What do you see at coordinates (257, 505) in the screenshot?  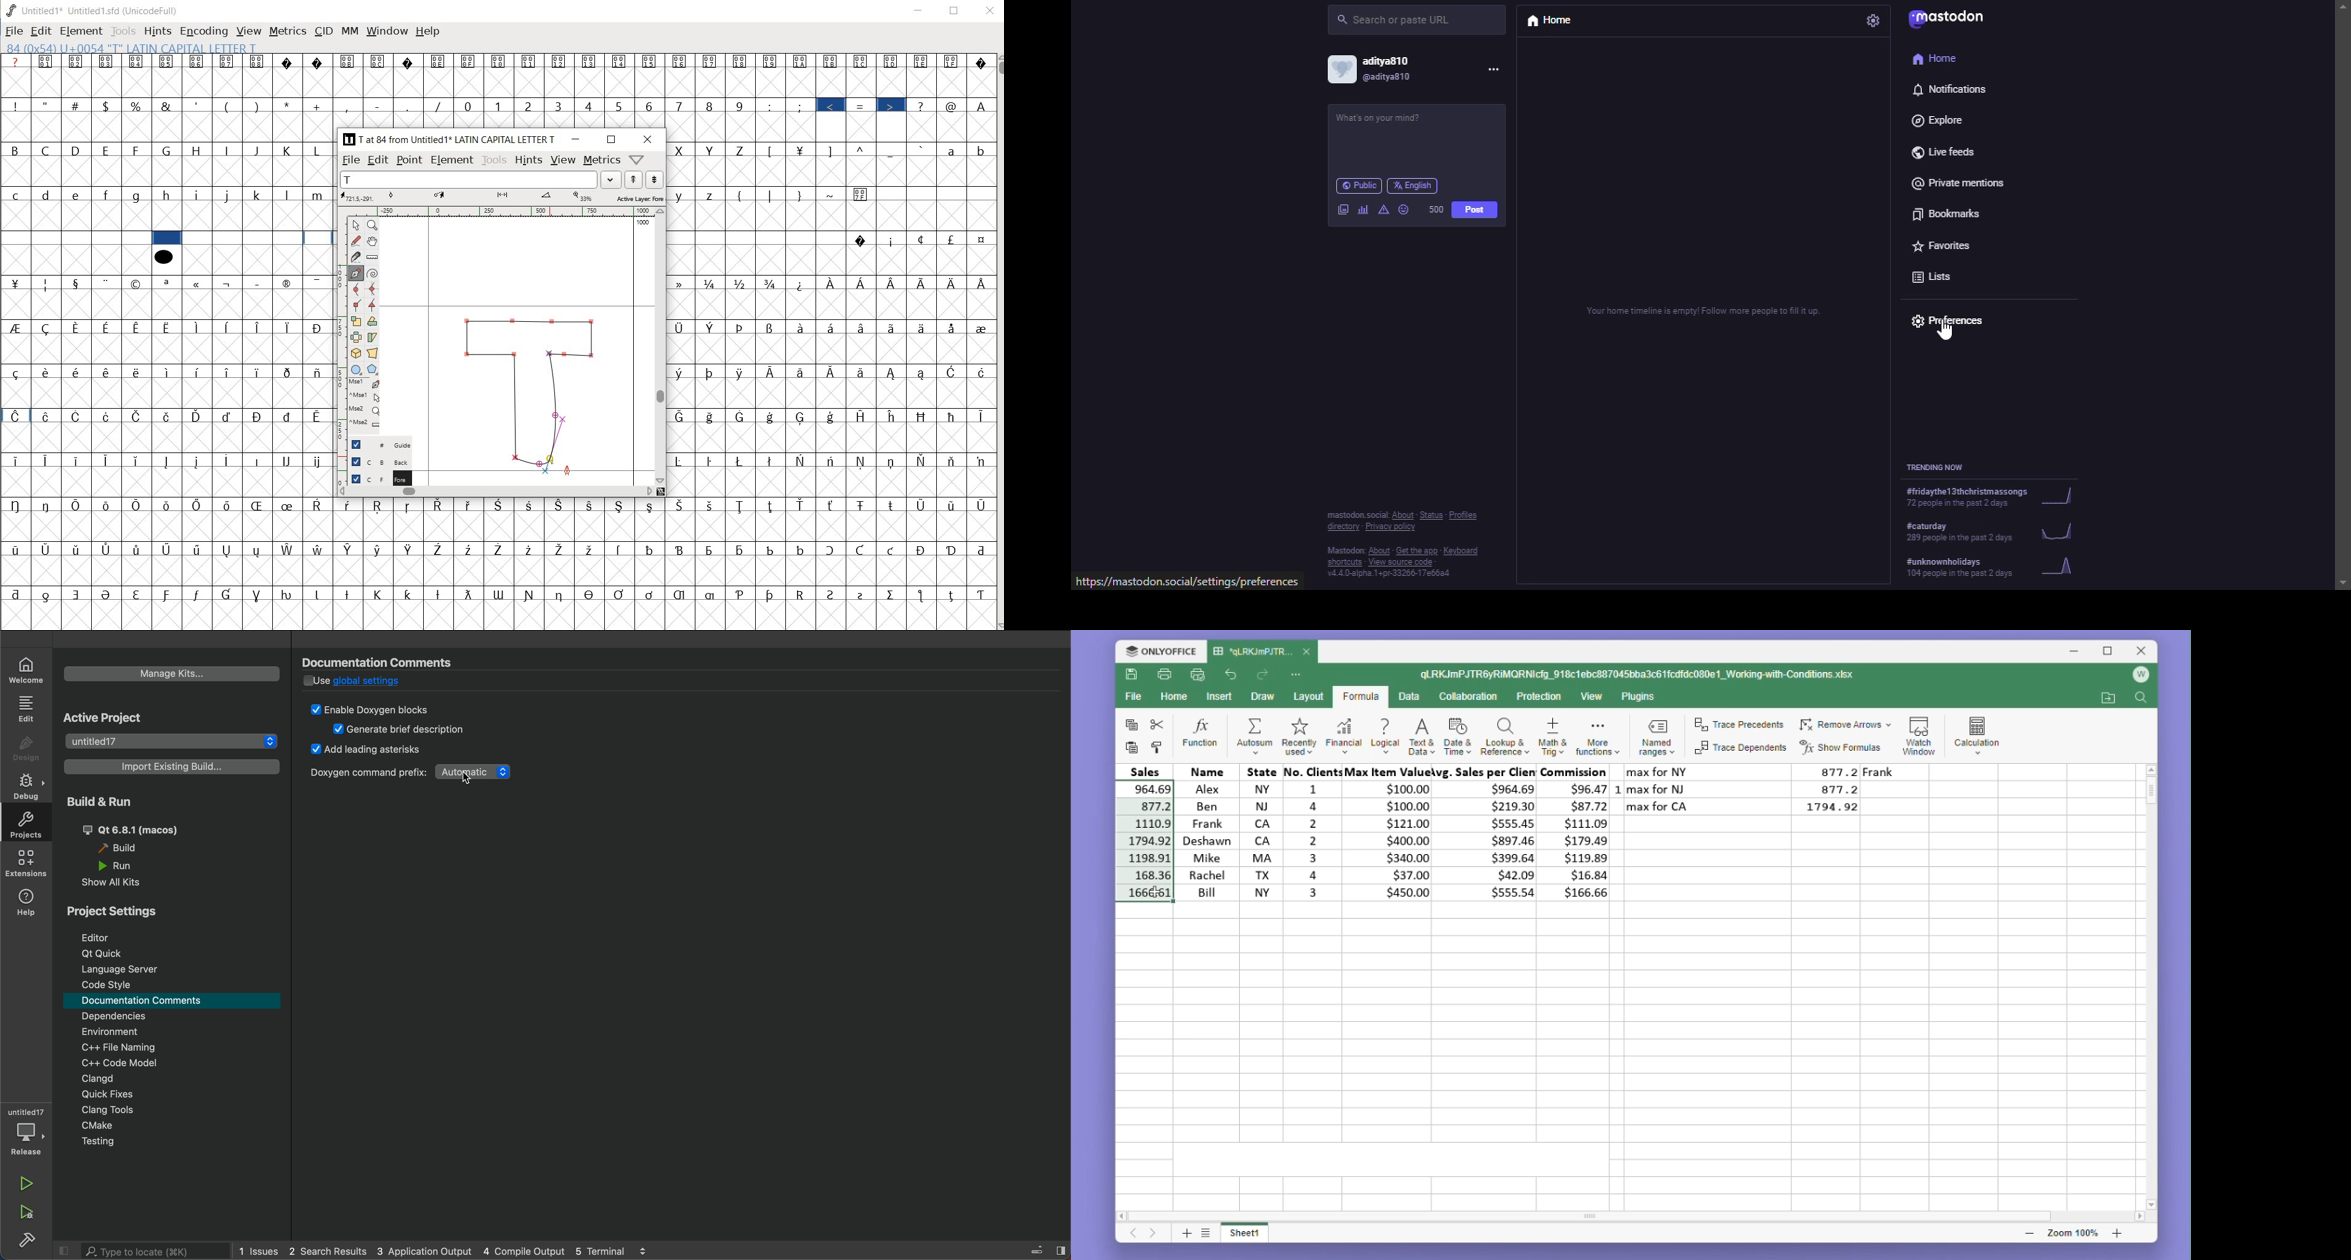 I see `Symbol` at bounding box center [257, 505].